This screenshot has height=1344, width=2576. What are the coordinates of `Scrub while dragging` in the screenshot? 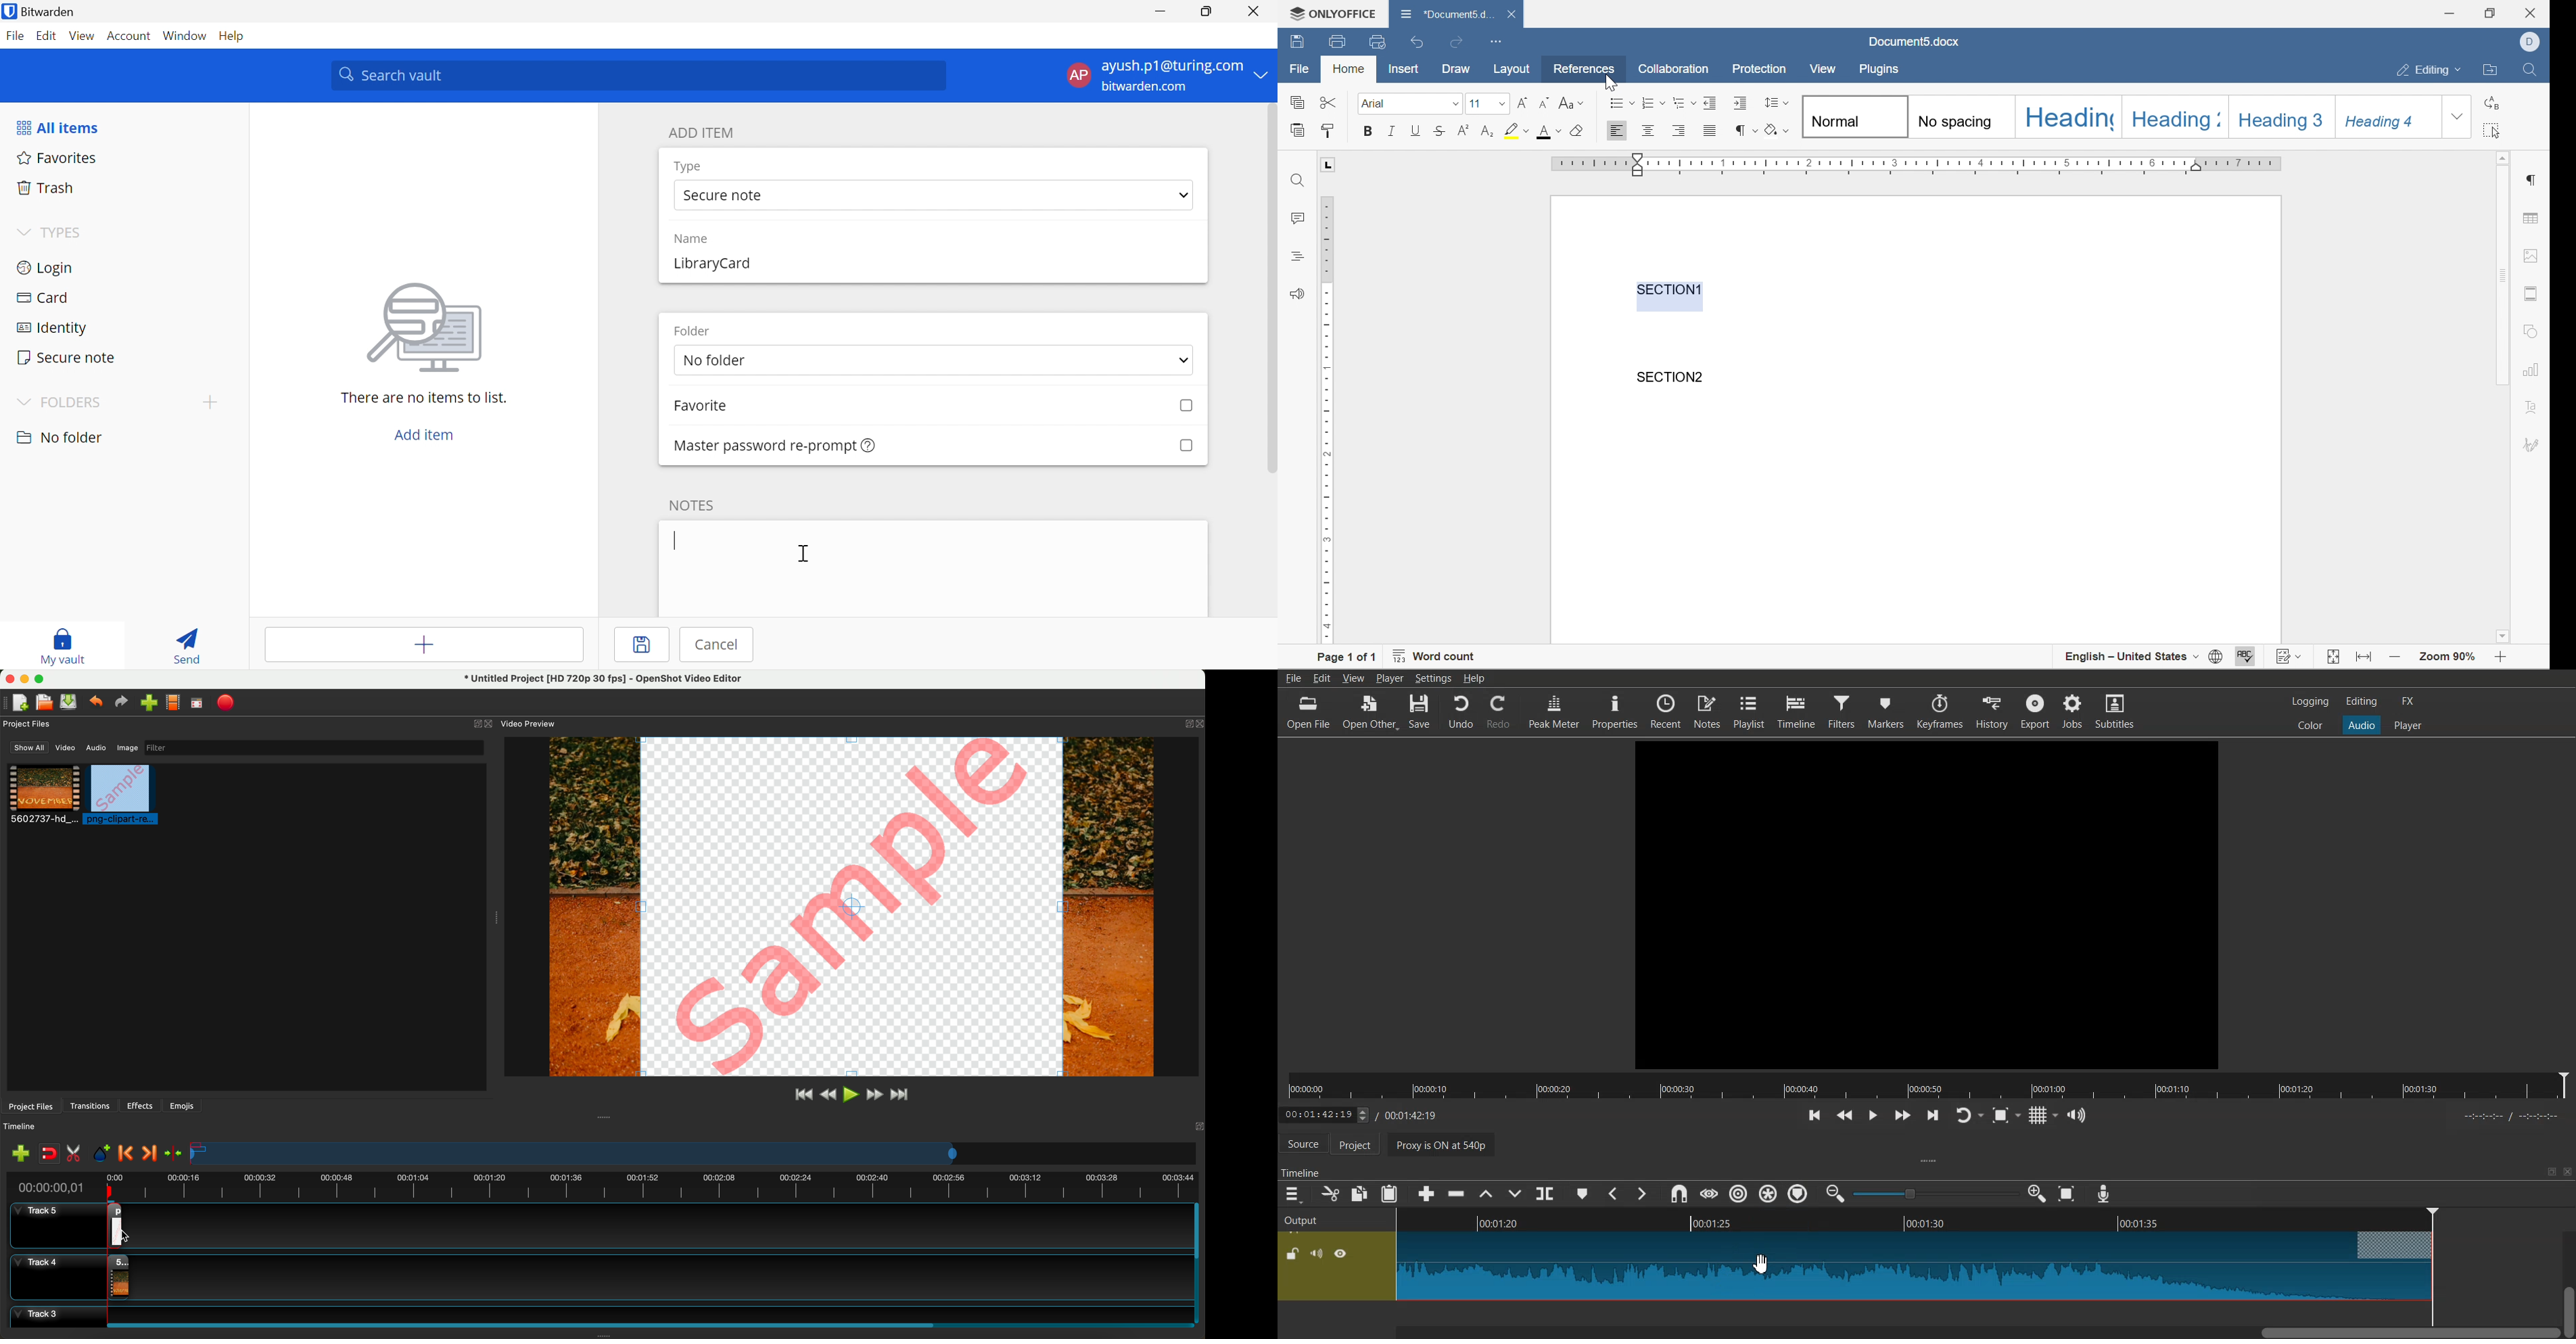 It's located at (1708, 1194).